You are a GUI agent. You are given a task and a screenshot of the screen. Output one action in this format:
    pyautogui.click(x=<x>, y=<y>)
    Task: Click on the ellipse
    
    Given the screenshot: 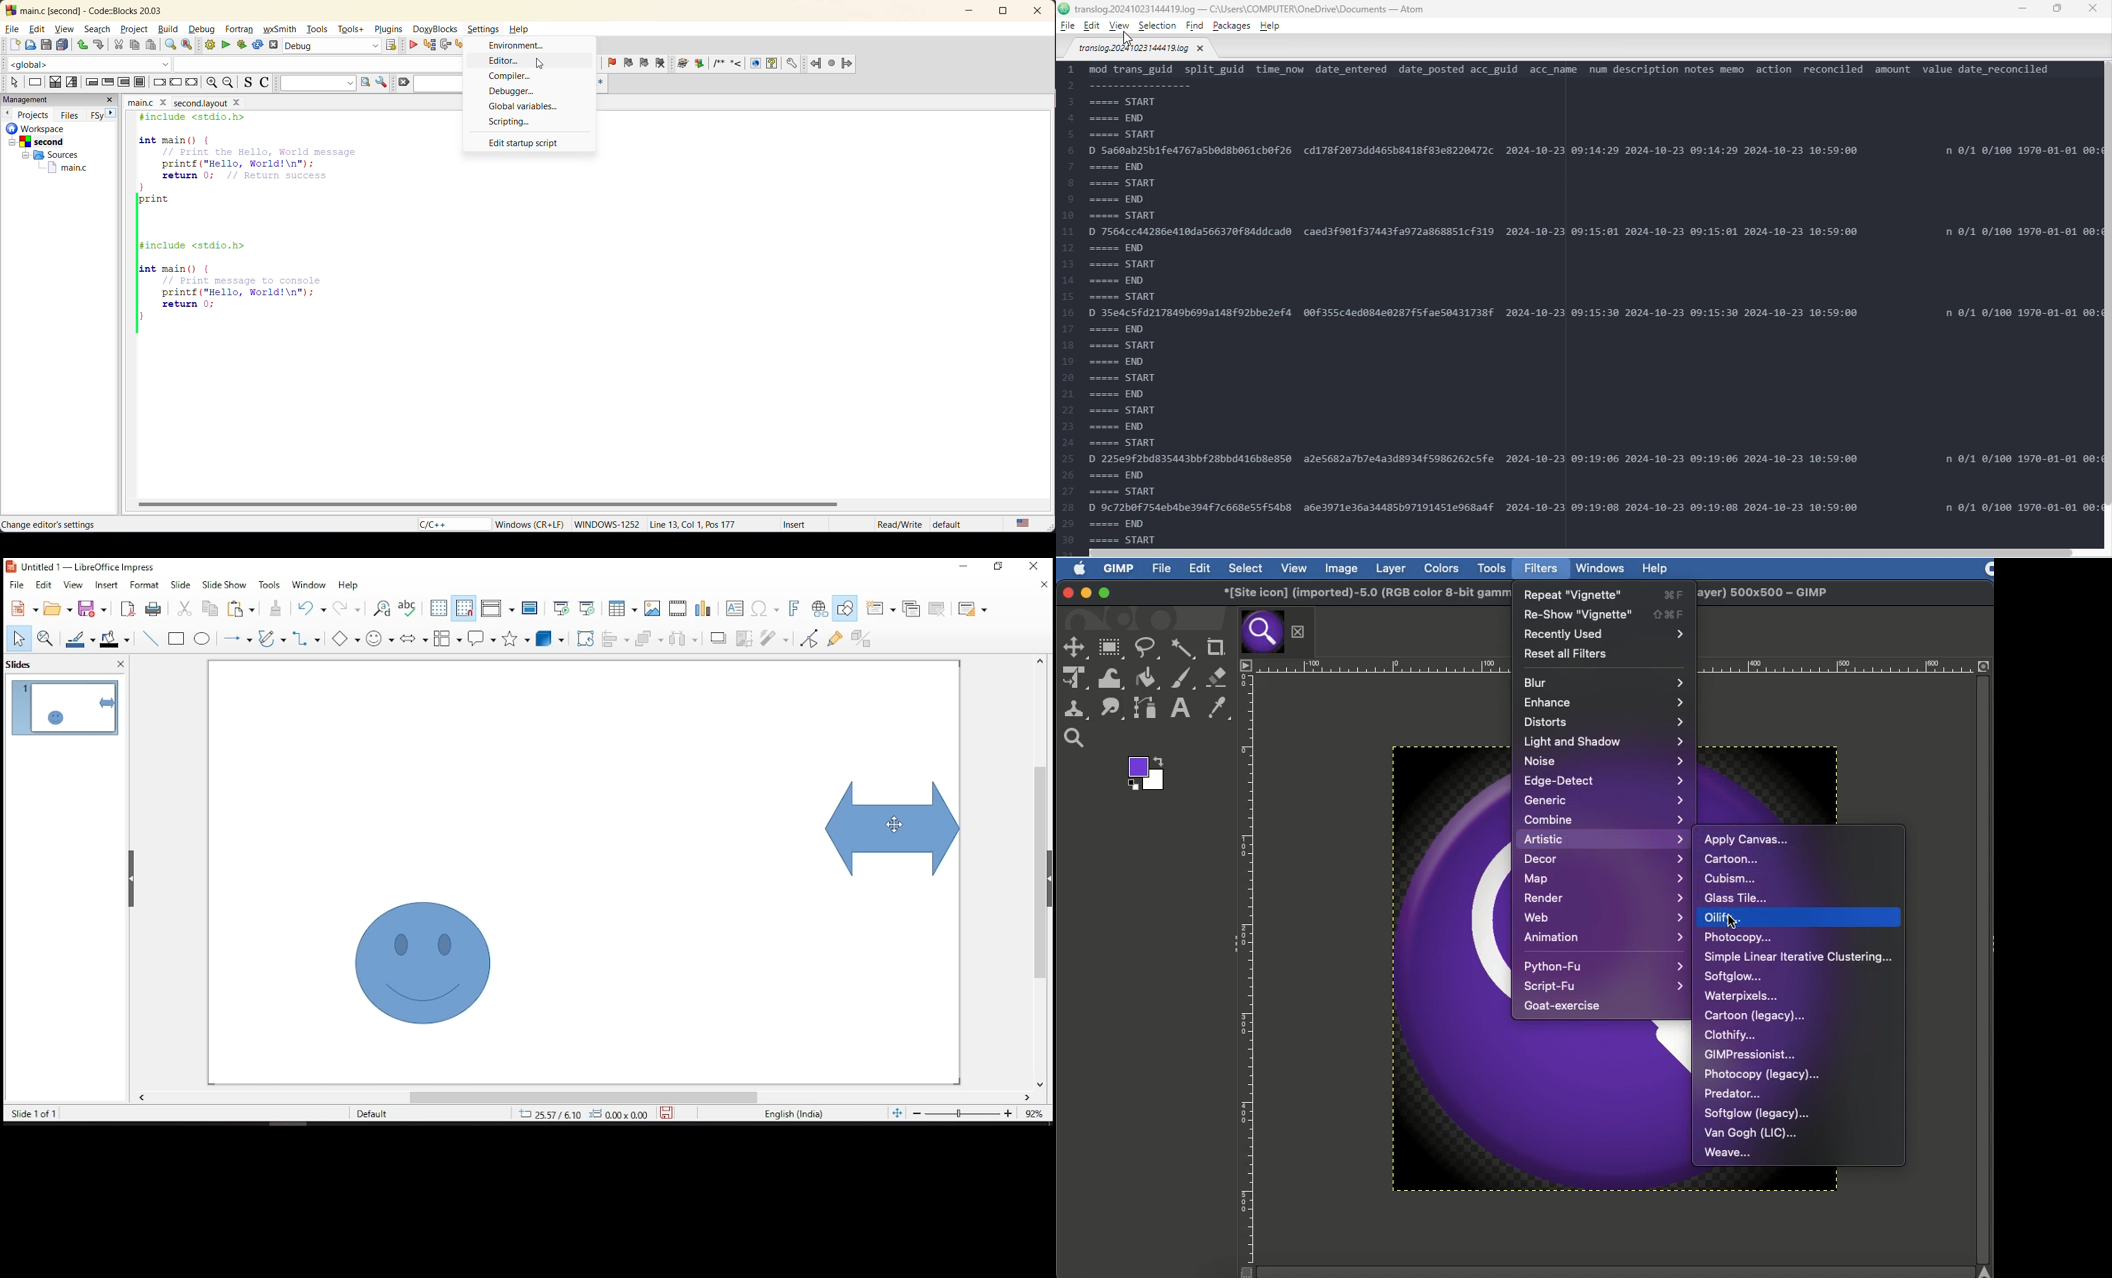 What is the action you would take?
    pyautogui.click(x=202, y=639)
    